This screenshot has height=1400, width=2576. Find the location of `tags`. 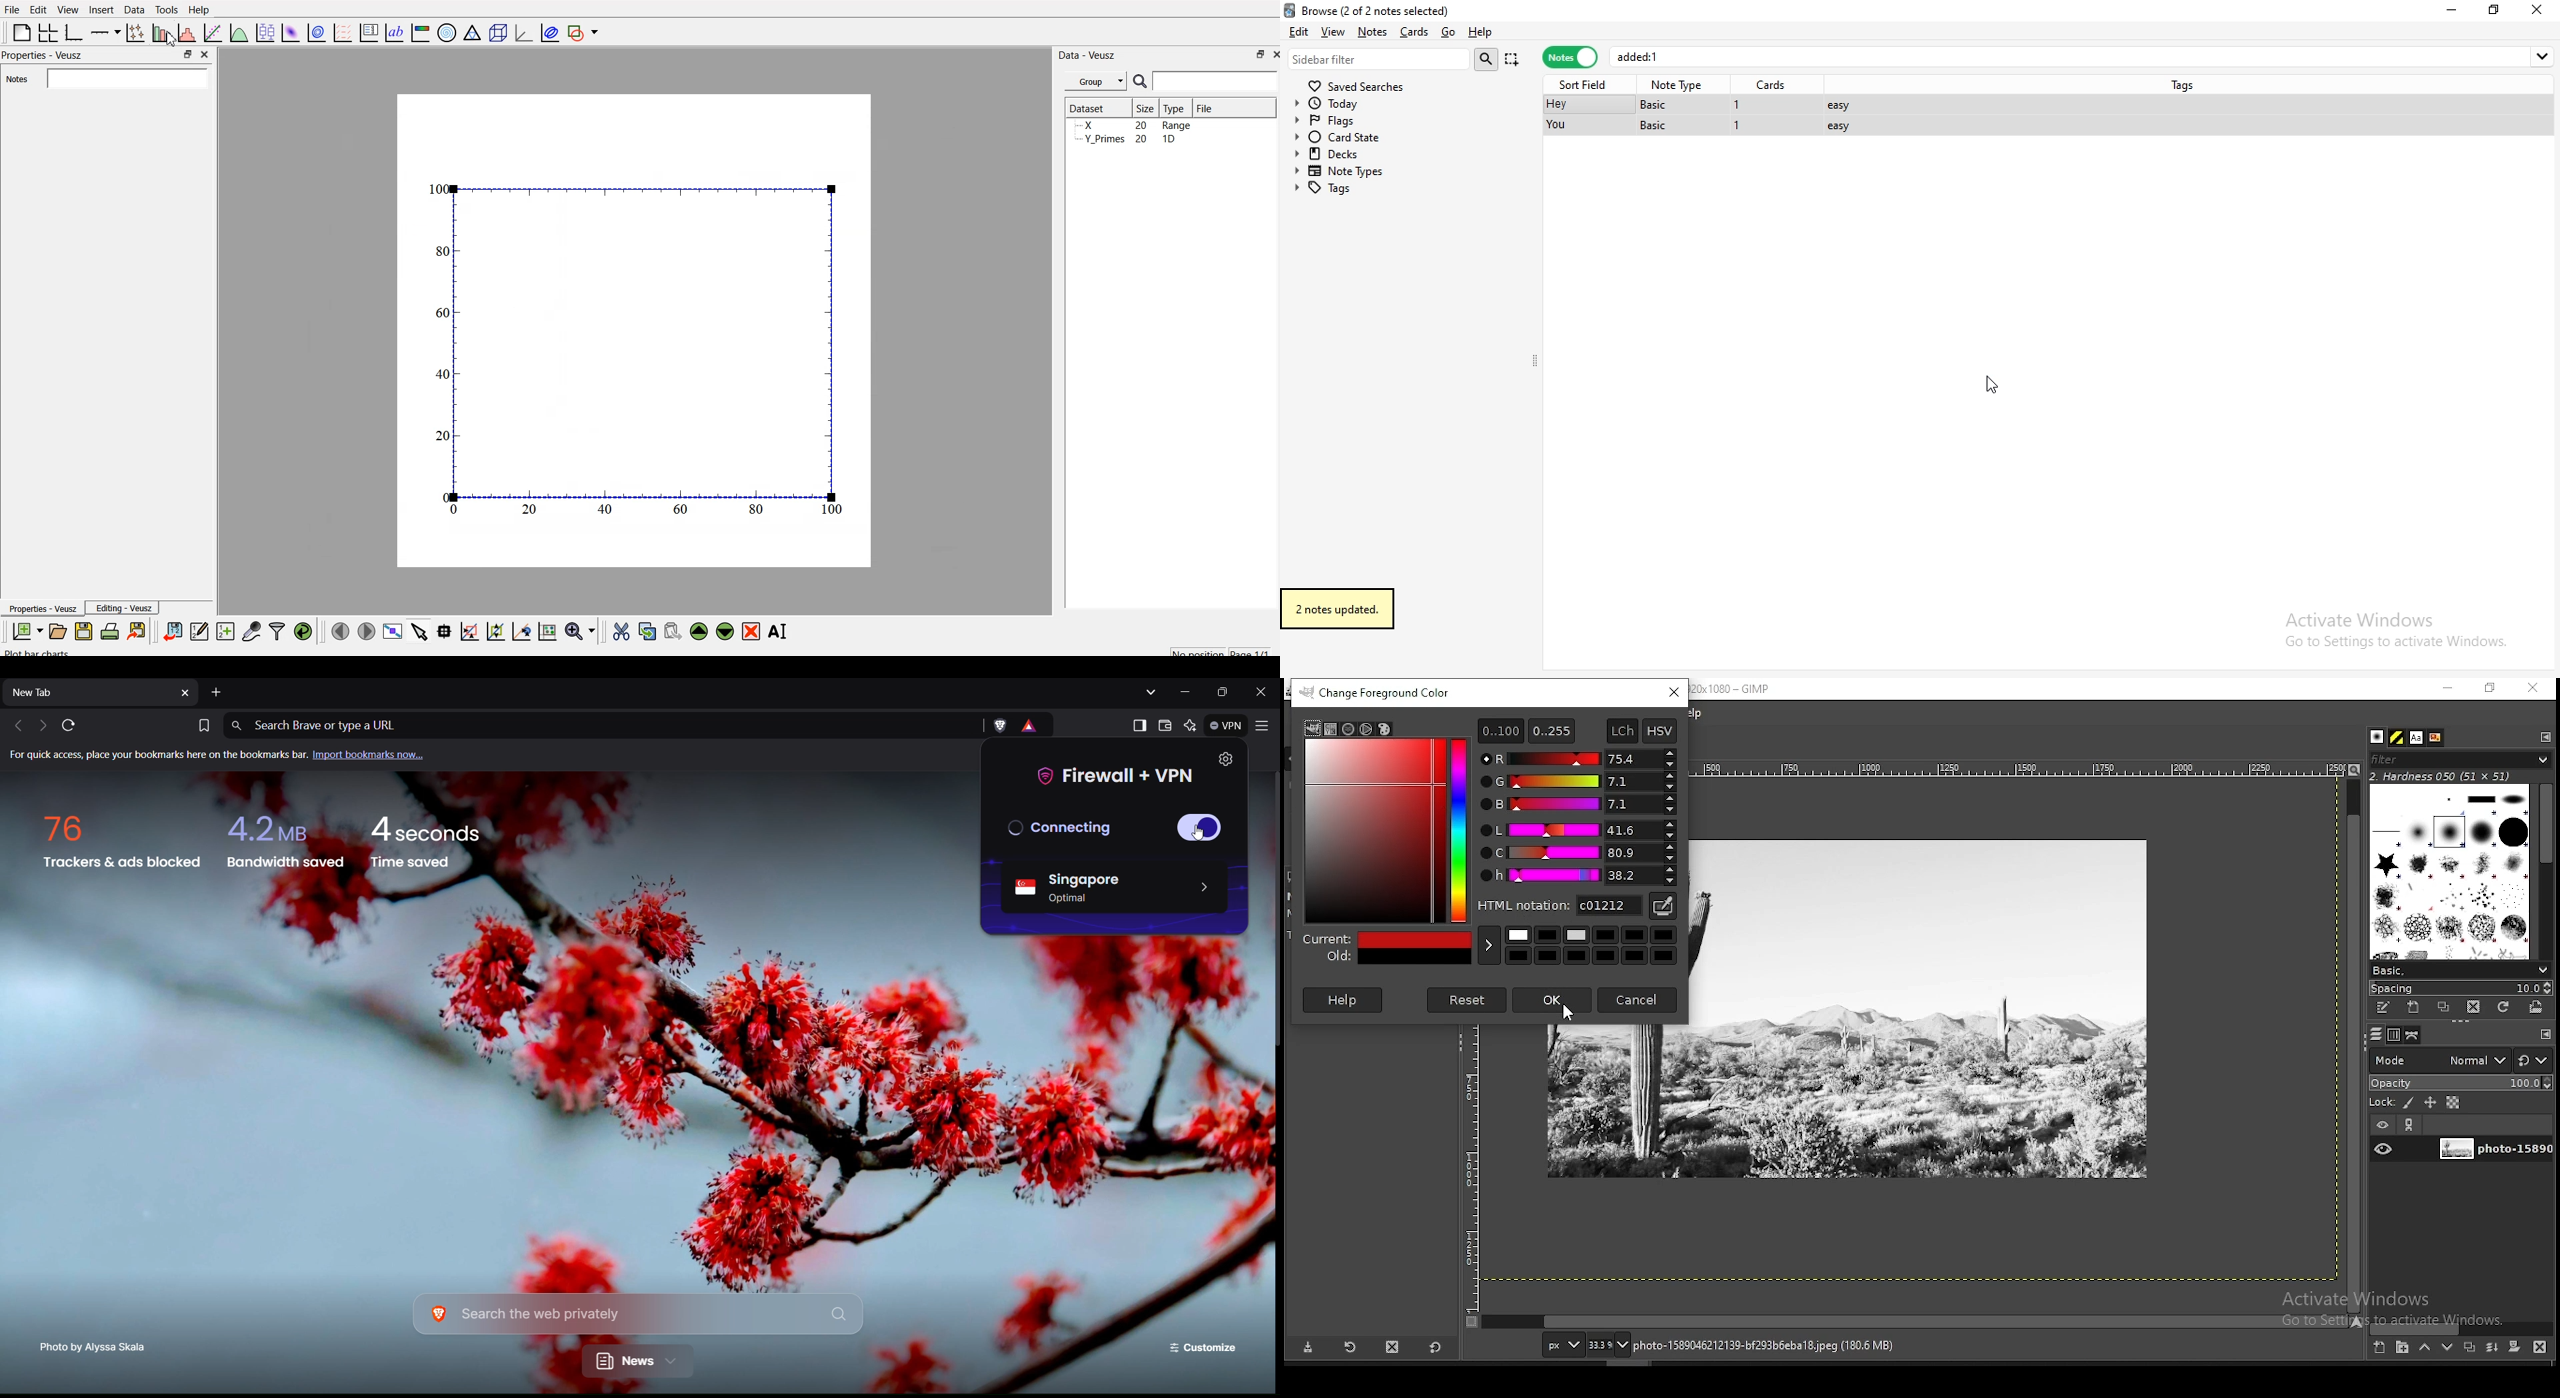

tags is located at coordinates (2187, 83).